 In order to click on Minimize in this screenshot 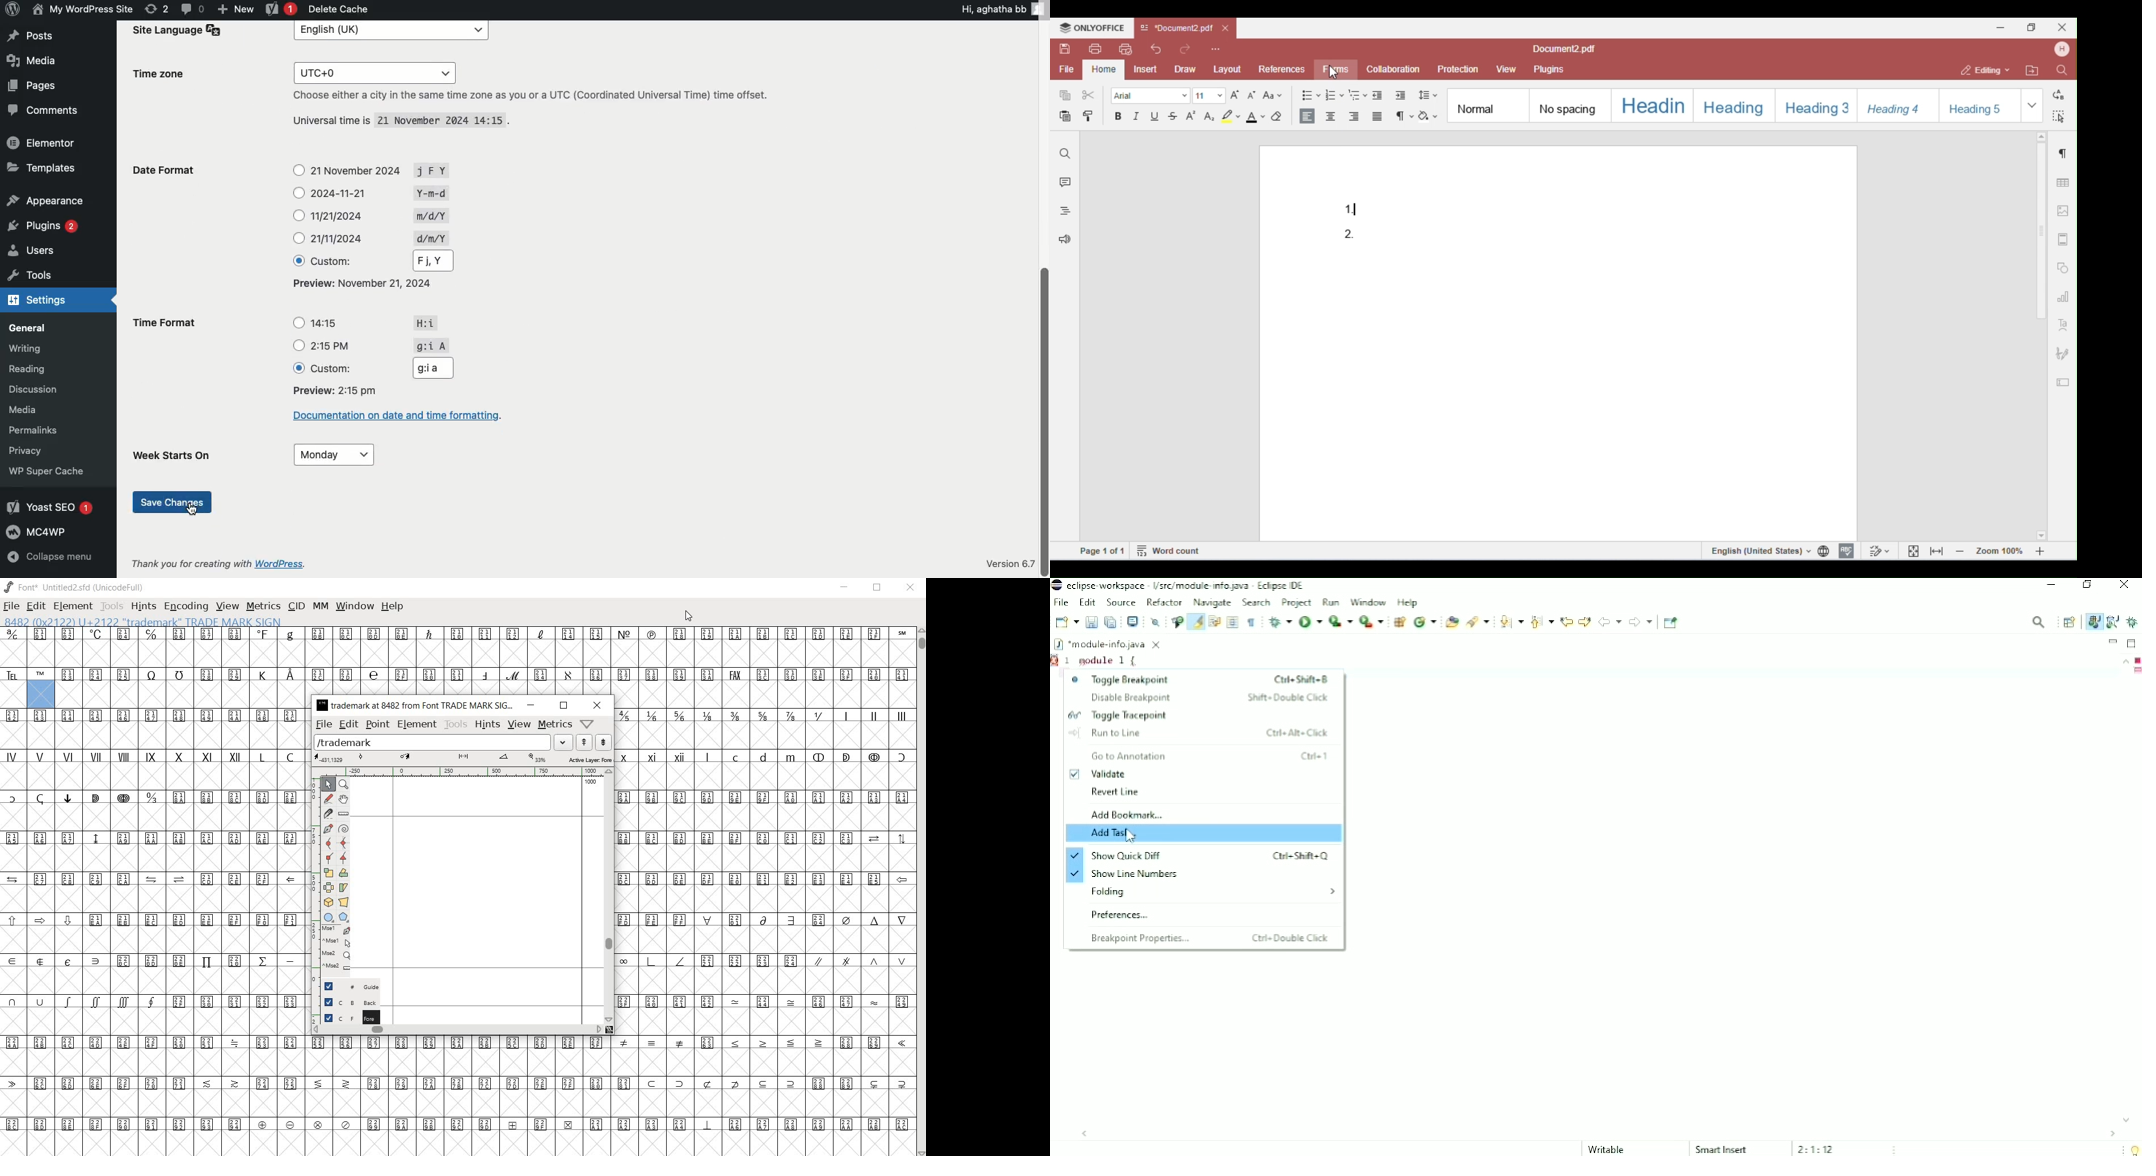, I will do `click(2113, 641)`.